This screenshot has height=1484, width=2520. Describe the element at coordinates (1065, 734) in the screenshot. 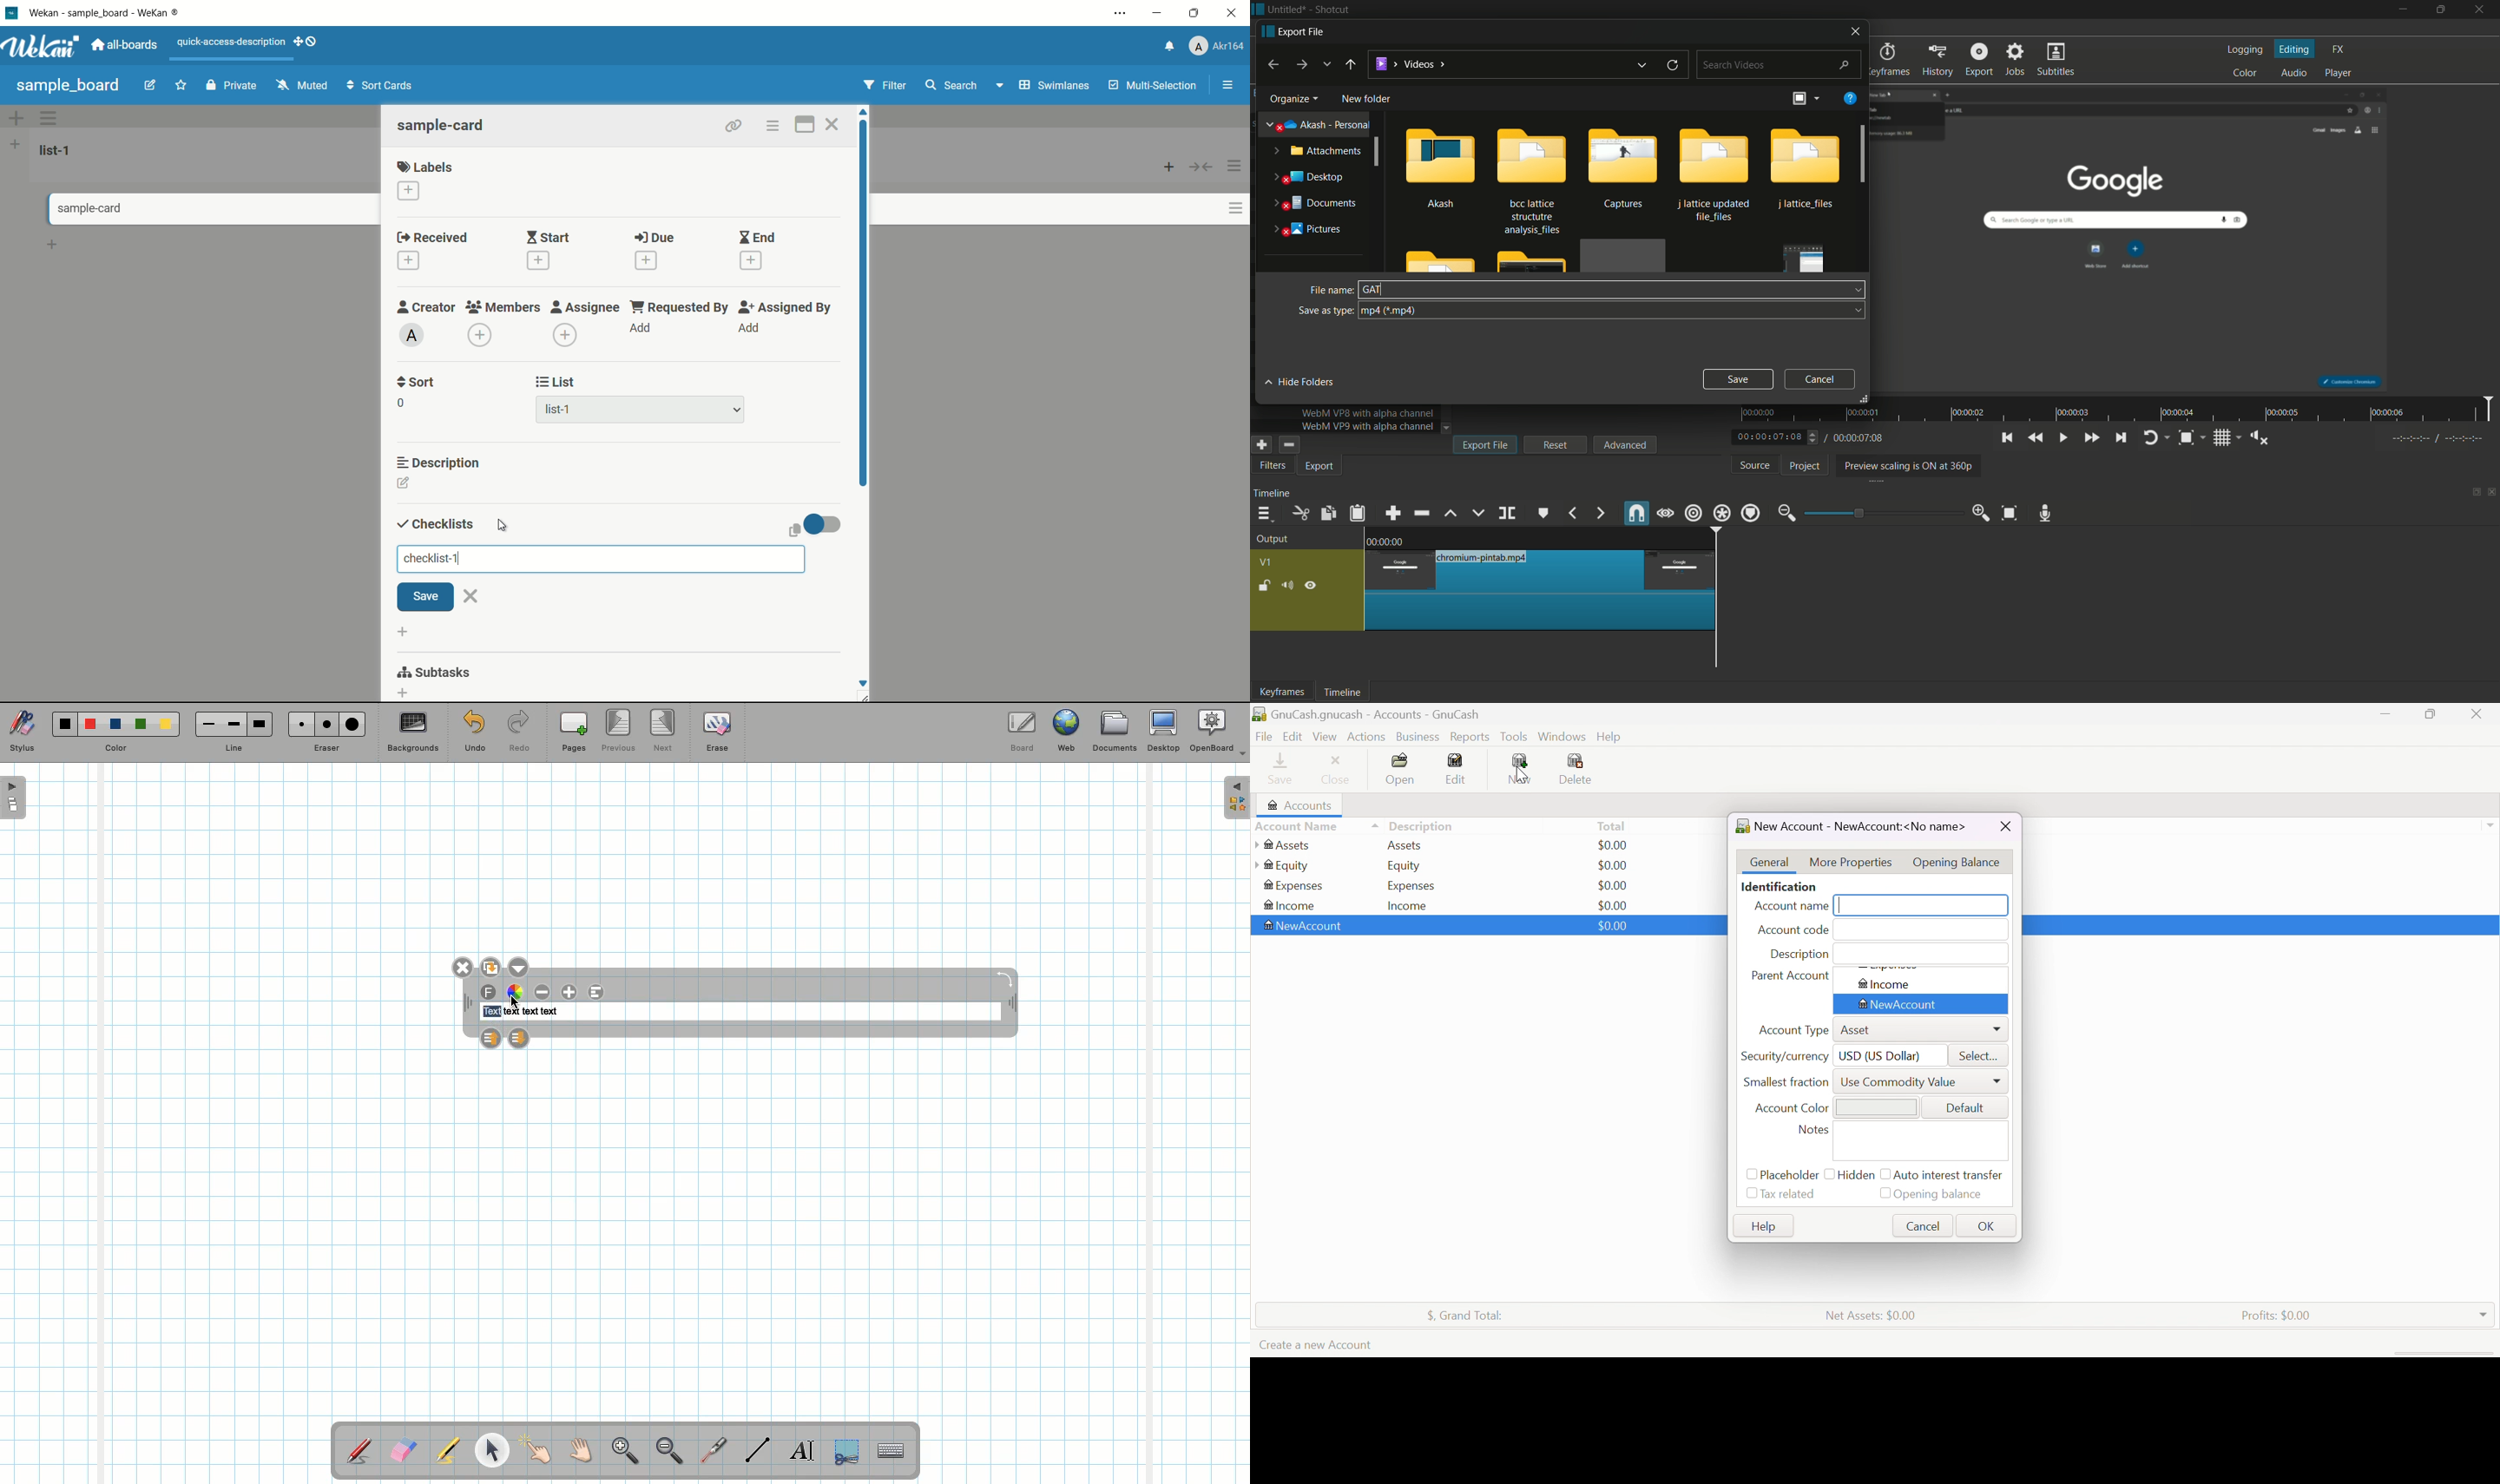

I see `Web` at that location.